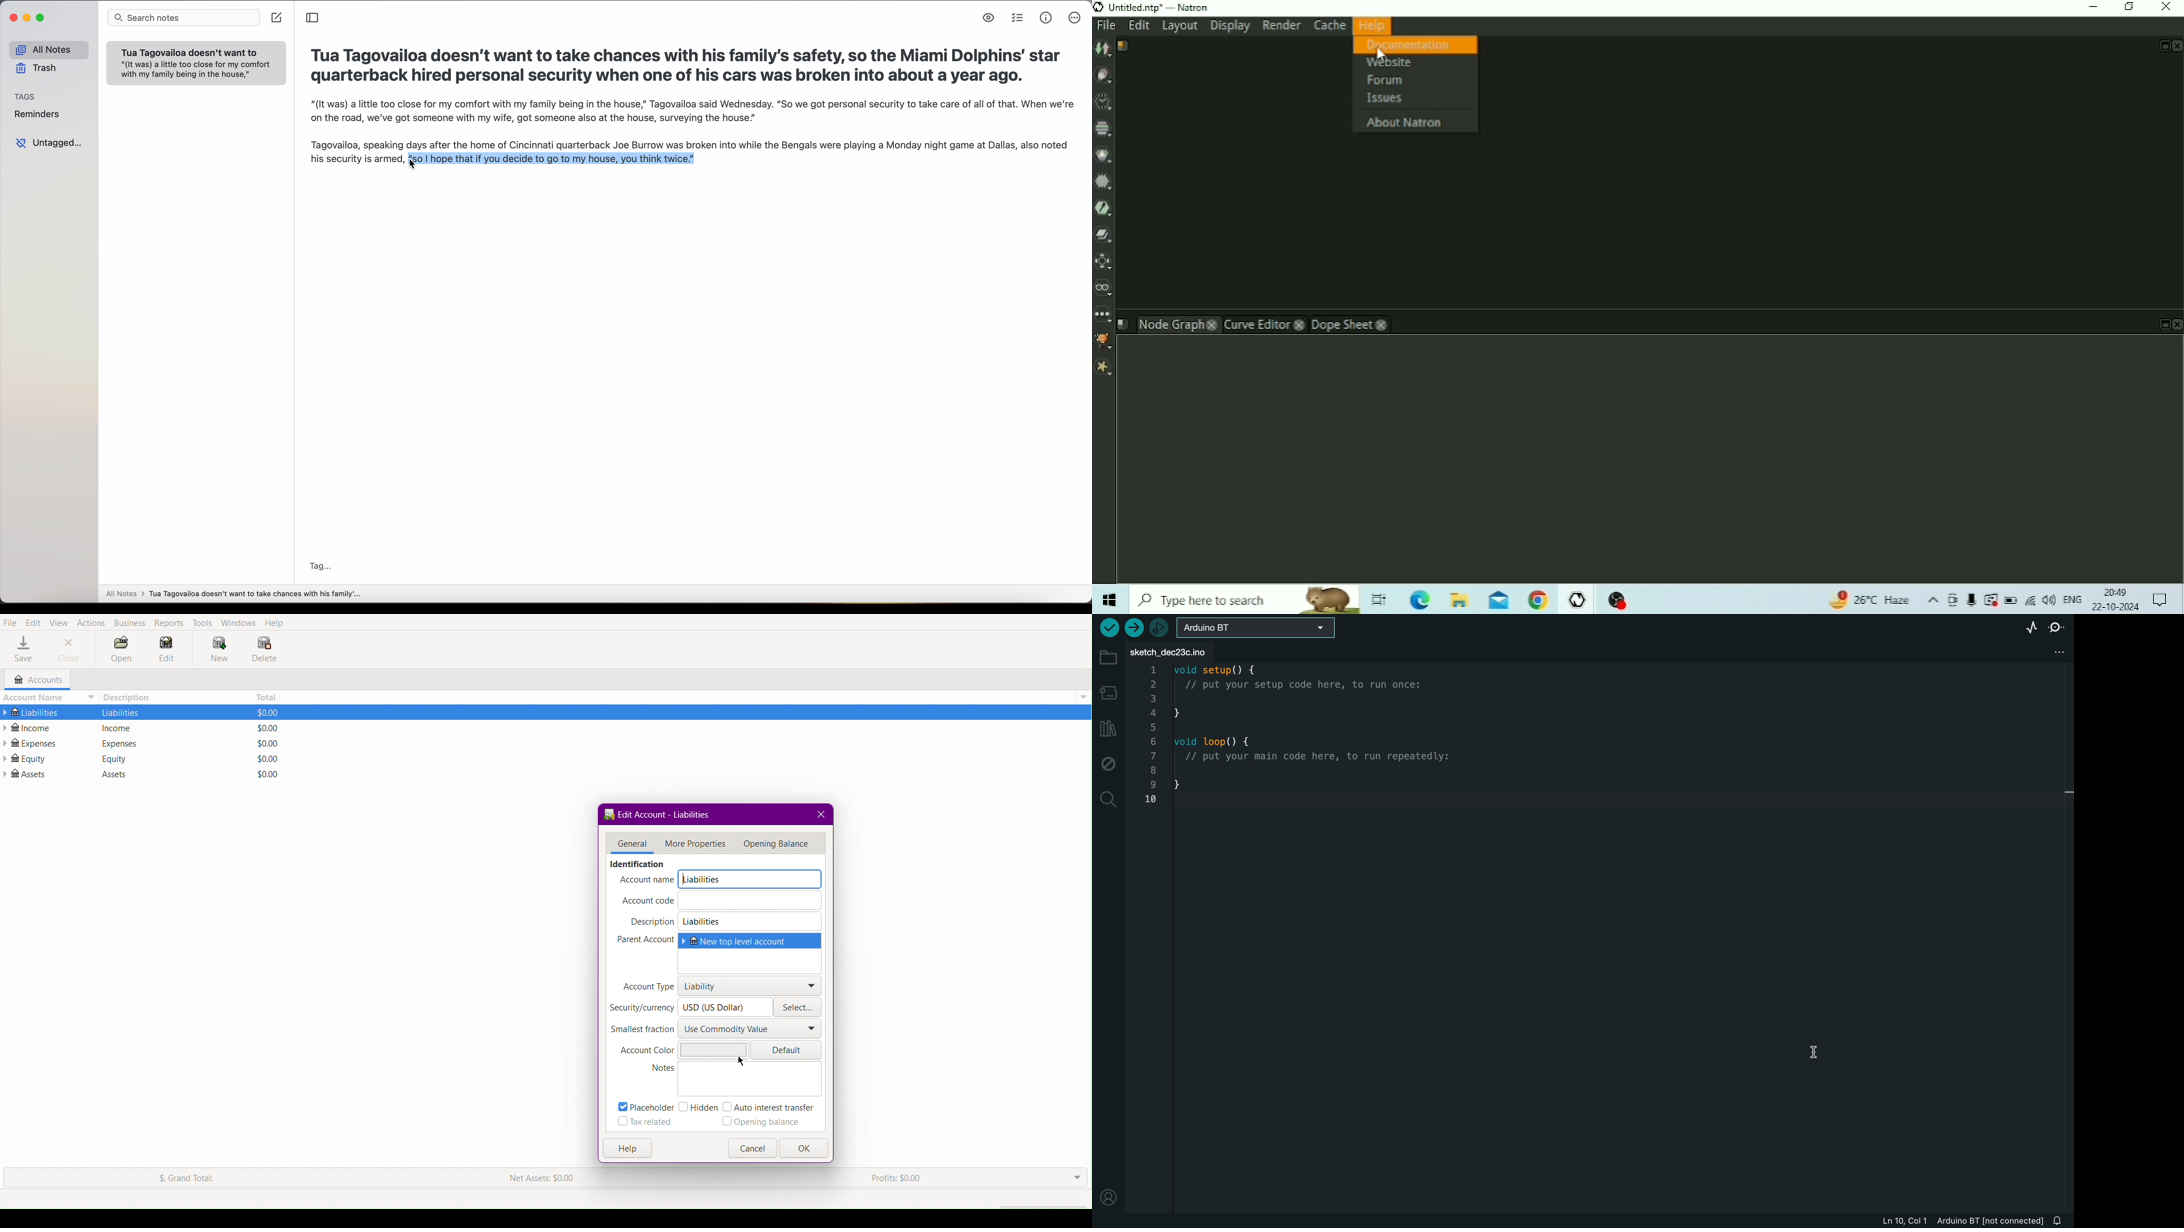 Image resolution: width=2184 pixels, height=1232 pixels. What do you see at coordinates (115, 759) in the screenshot?
I see `Equity` at bounding box center [115, 759].